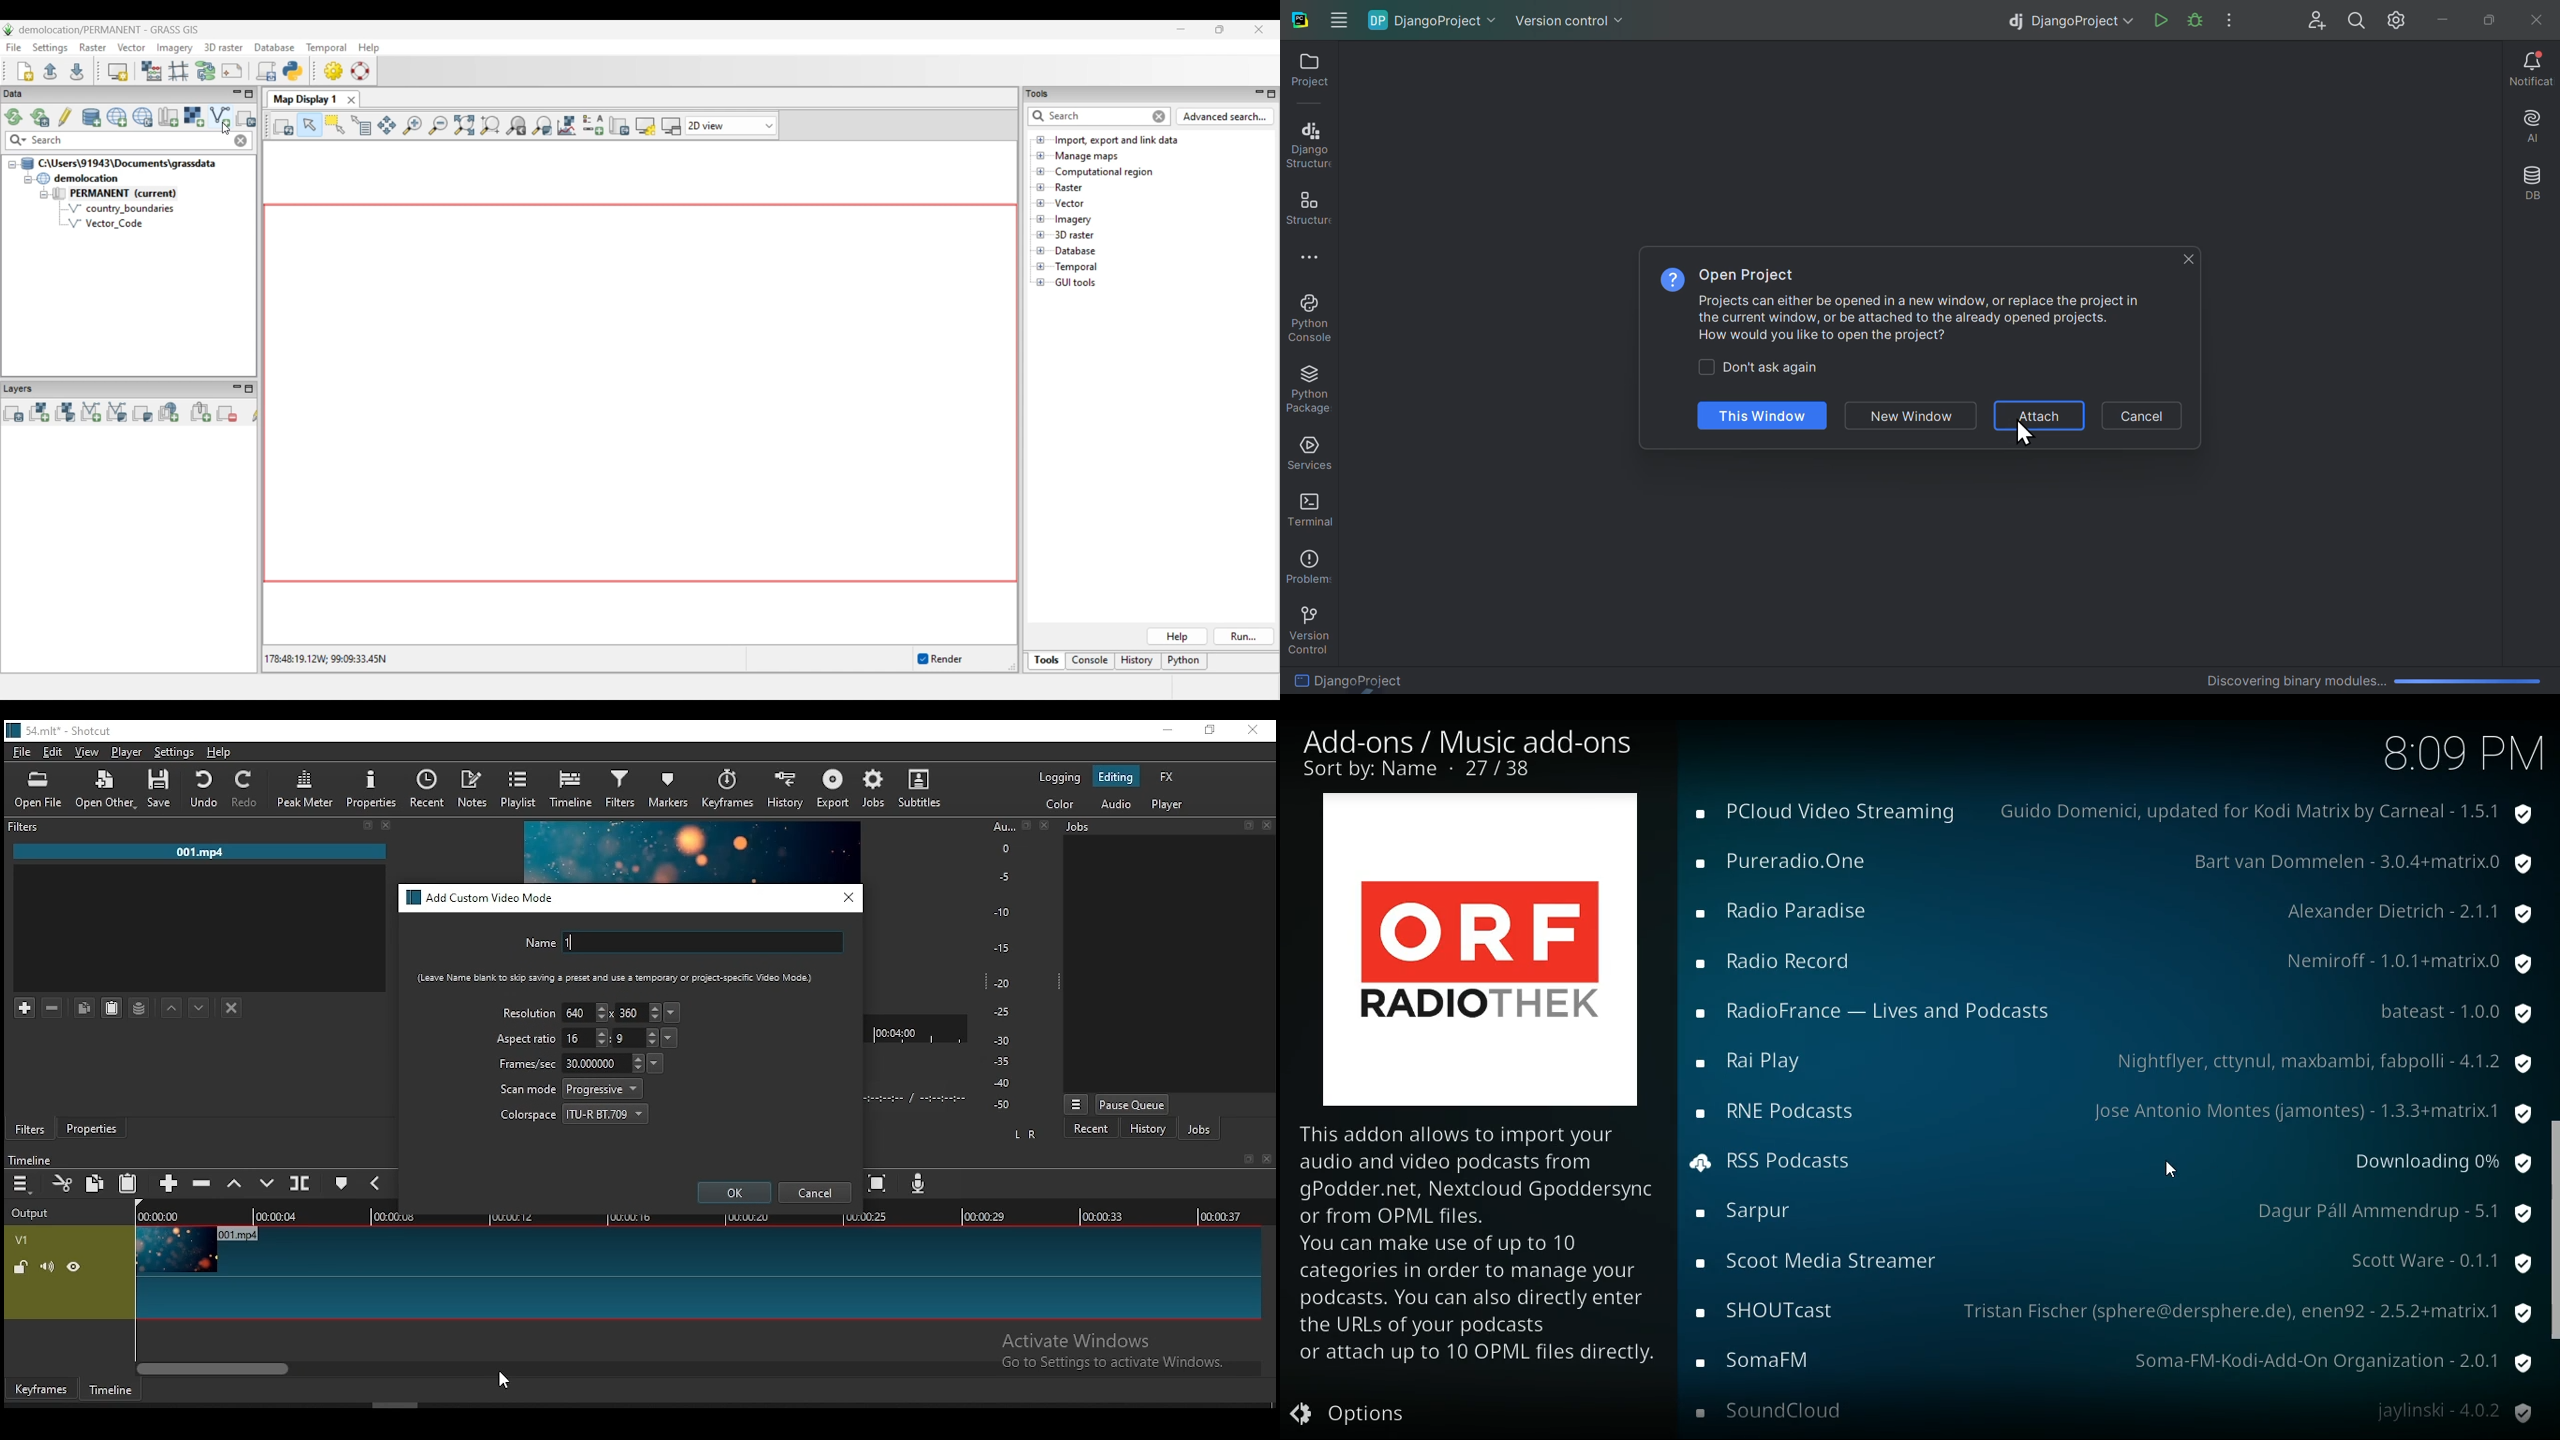 The image size is (2576, 1456). What do you see at coordinates (1199, 1130) in the screenshot?
I see `jobs` at bounding box center [1199, 1130].